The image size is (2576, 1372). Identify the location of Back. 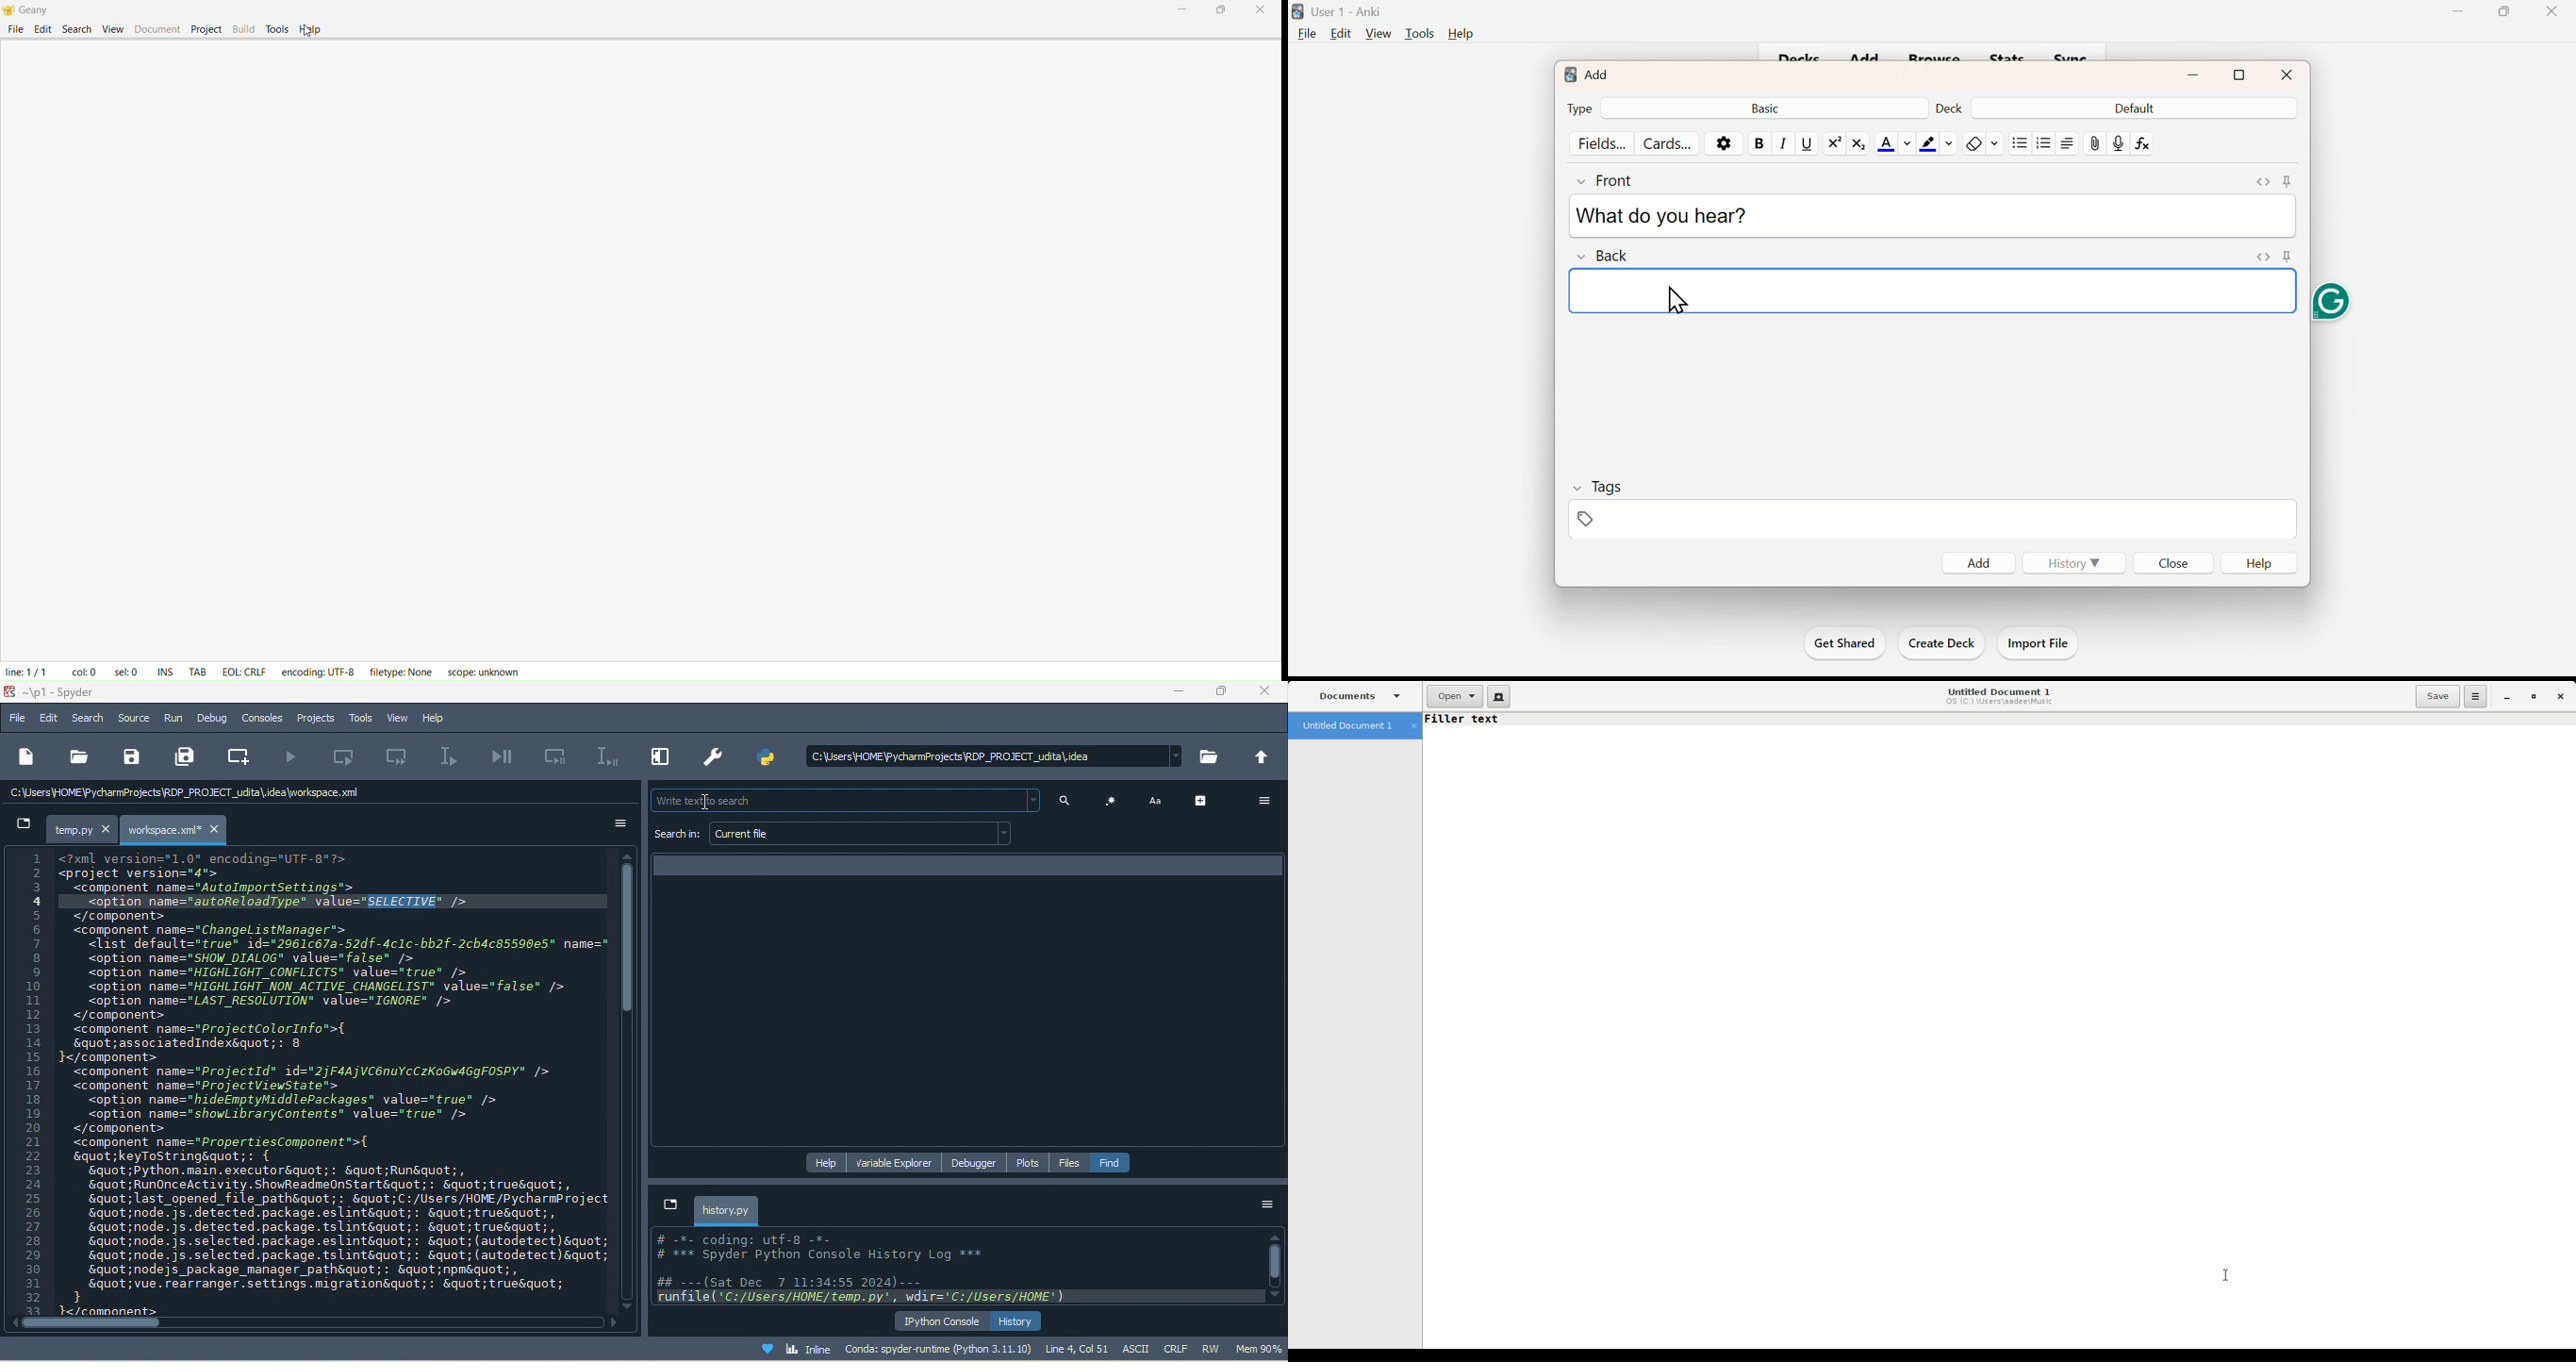
(1608, 259).